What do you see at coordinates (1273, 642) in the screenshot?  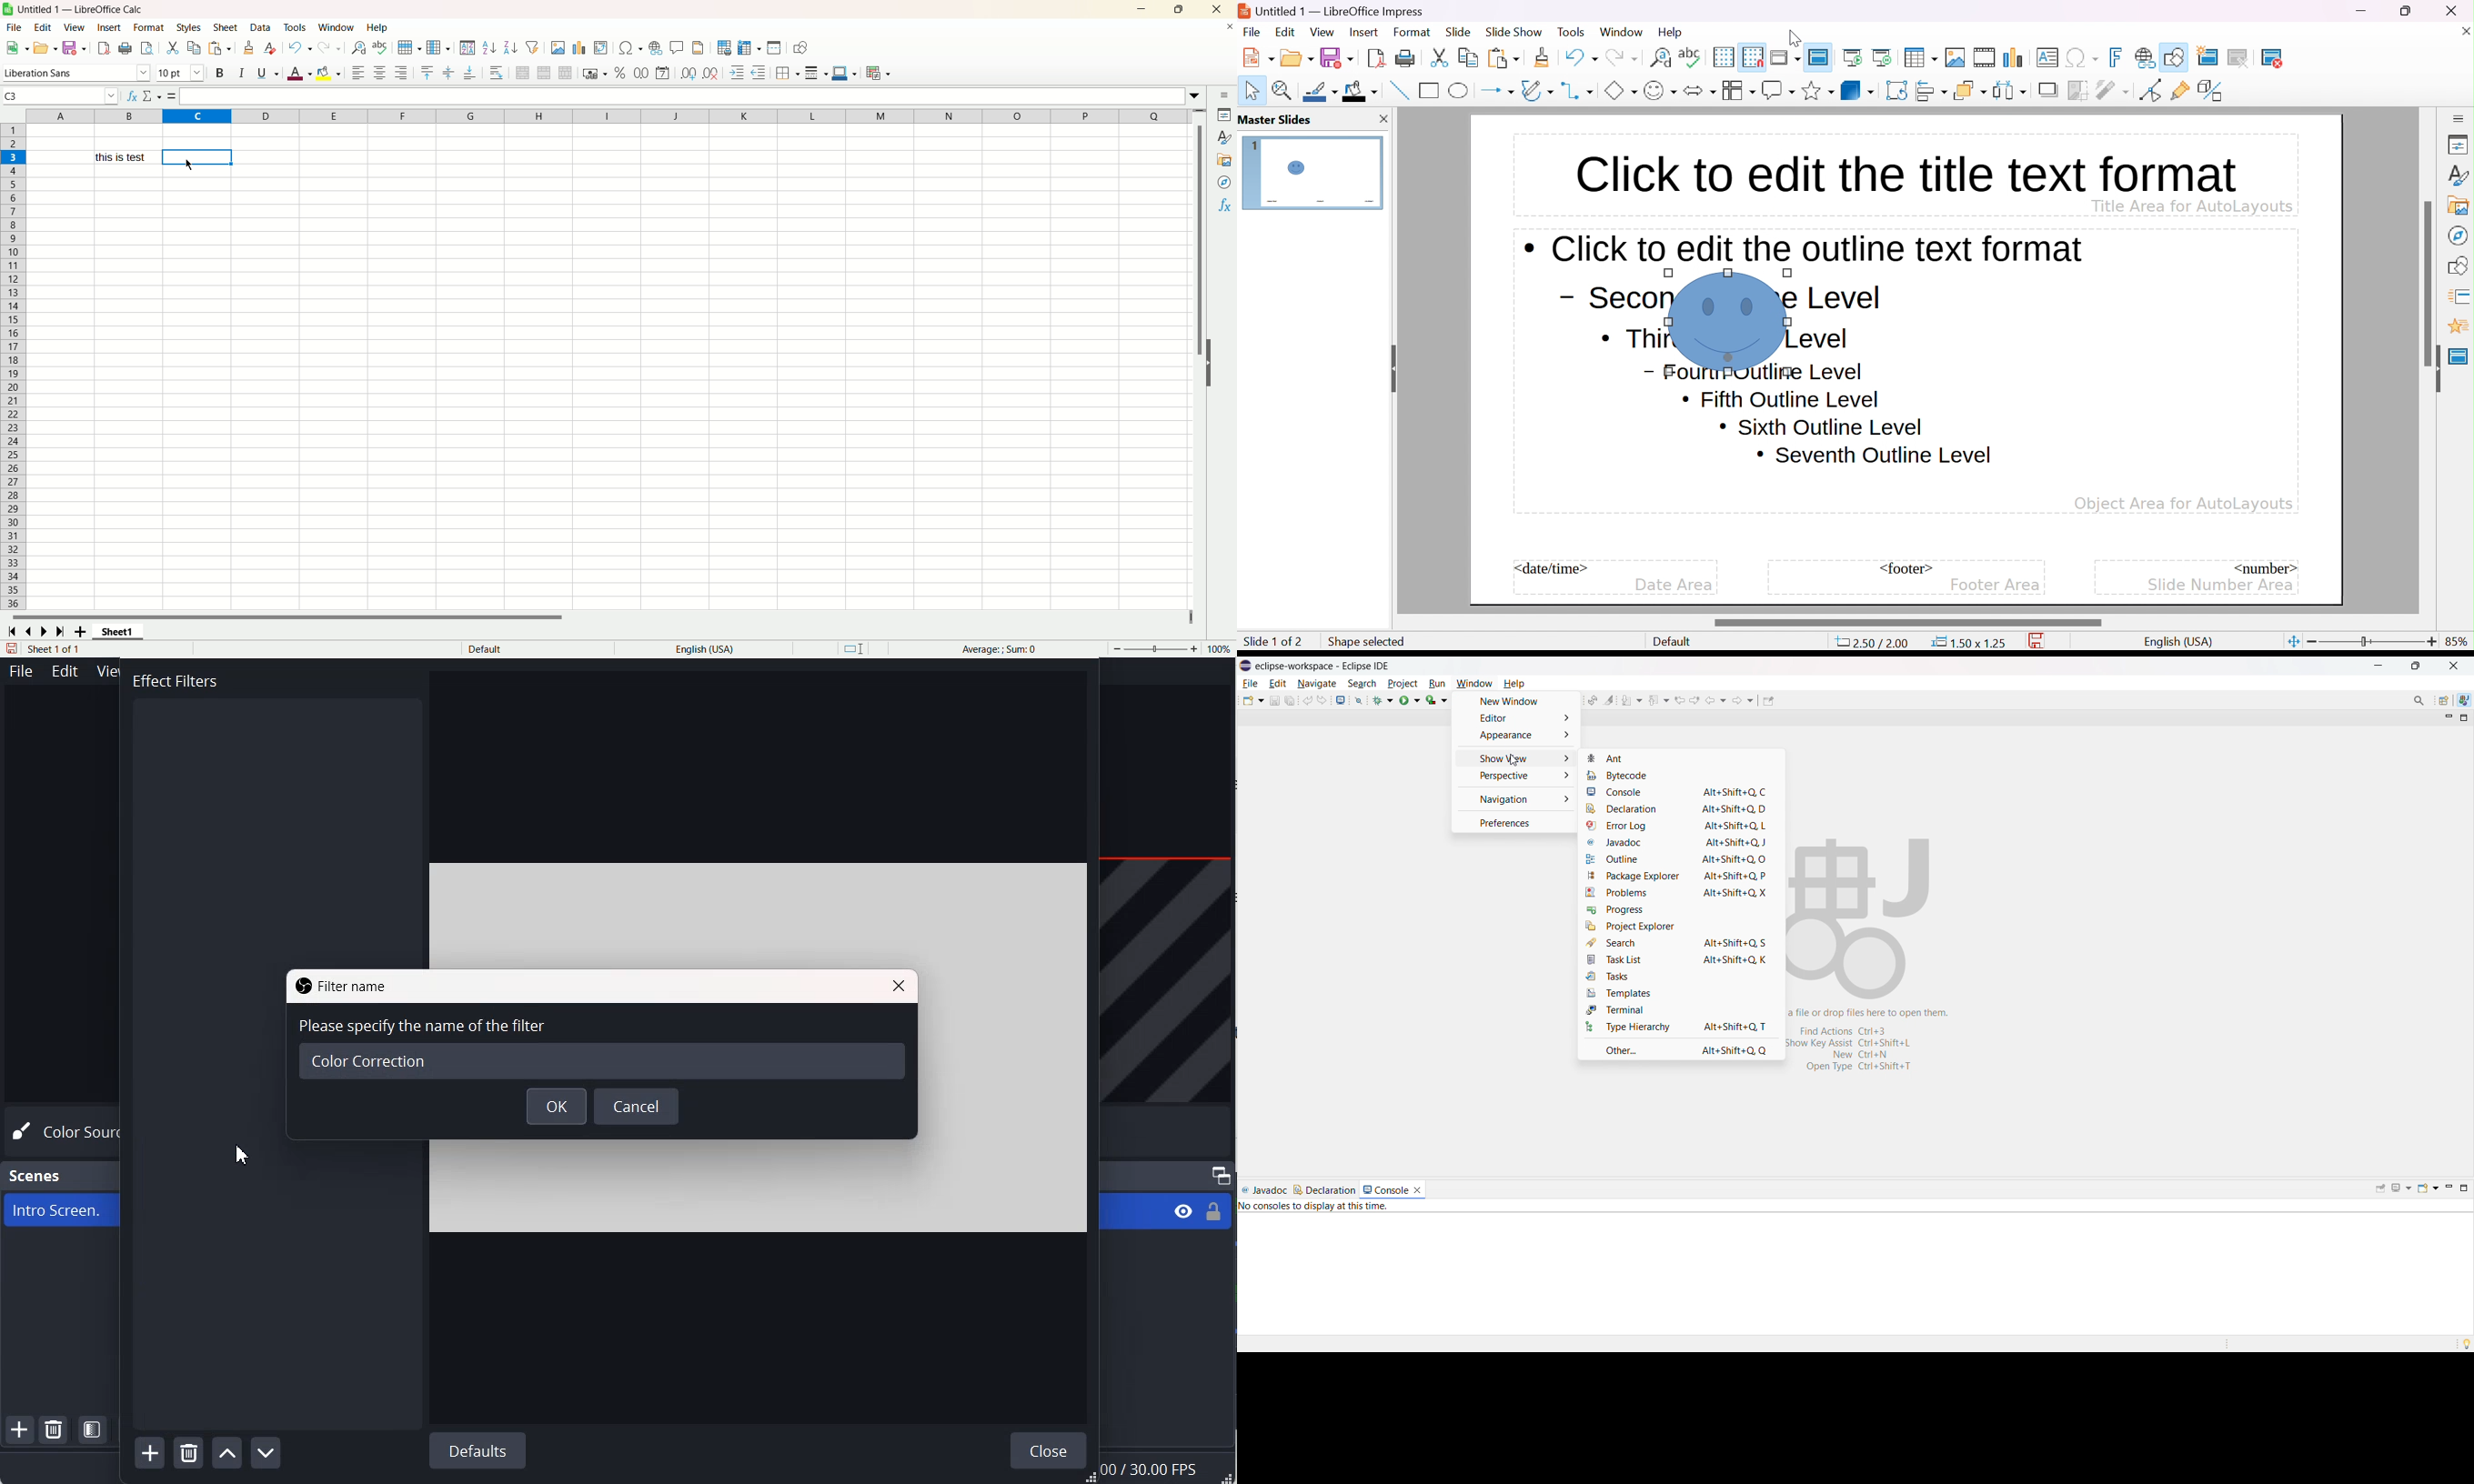 I see `slide 1 of 2` at bounding box center [1273, 642].